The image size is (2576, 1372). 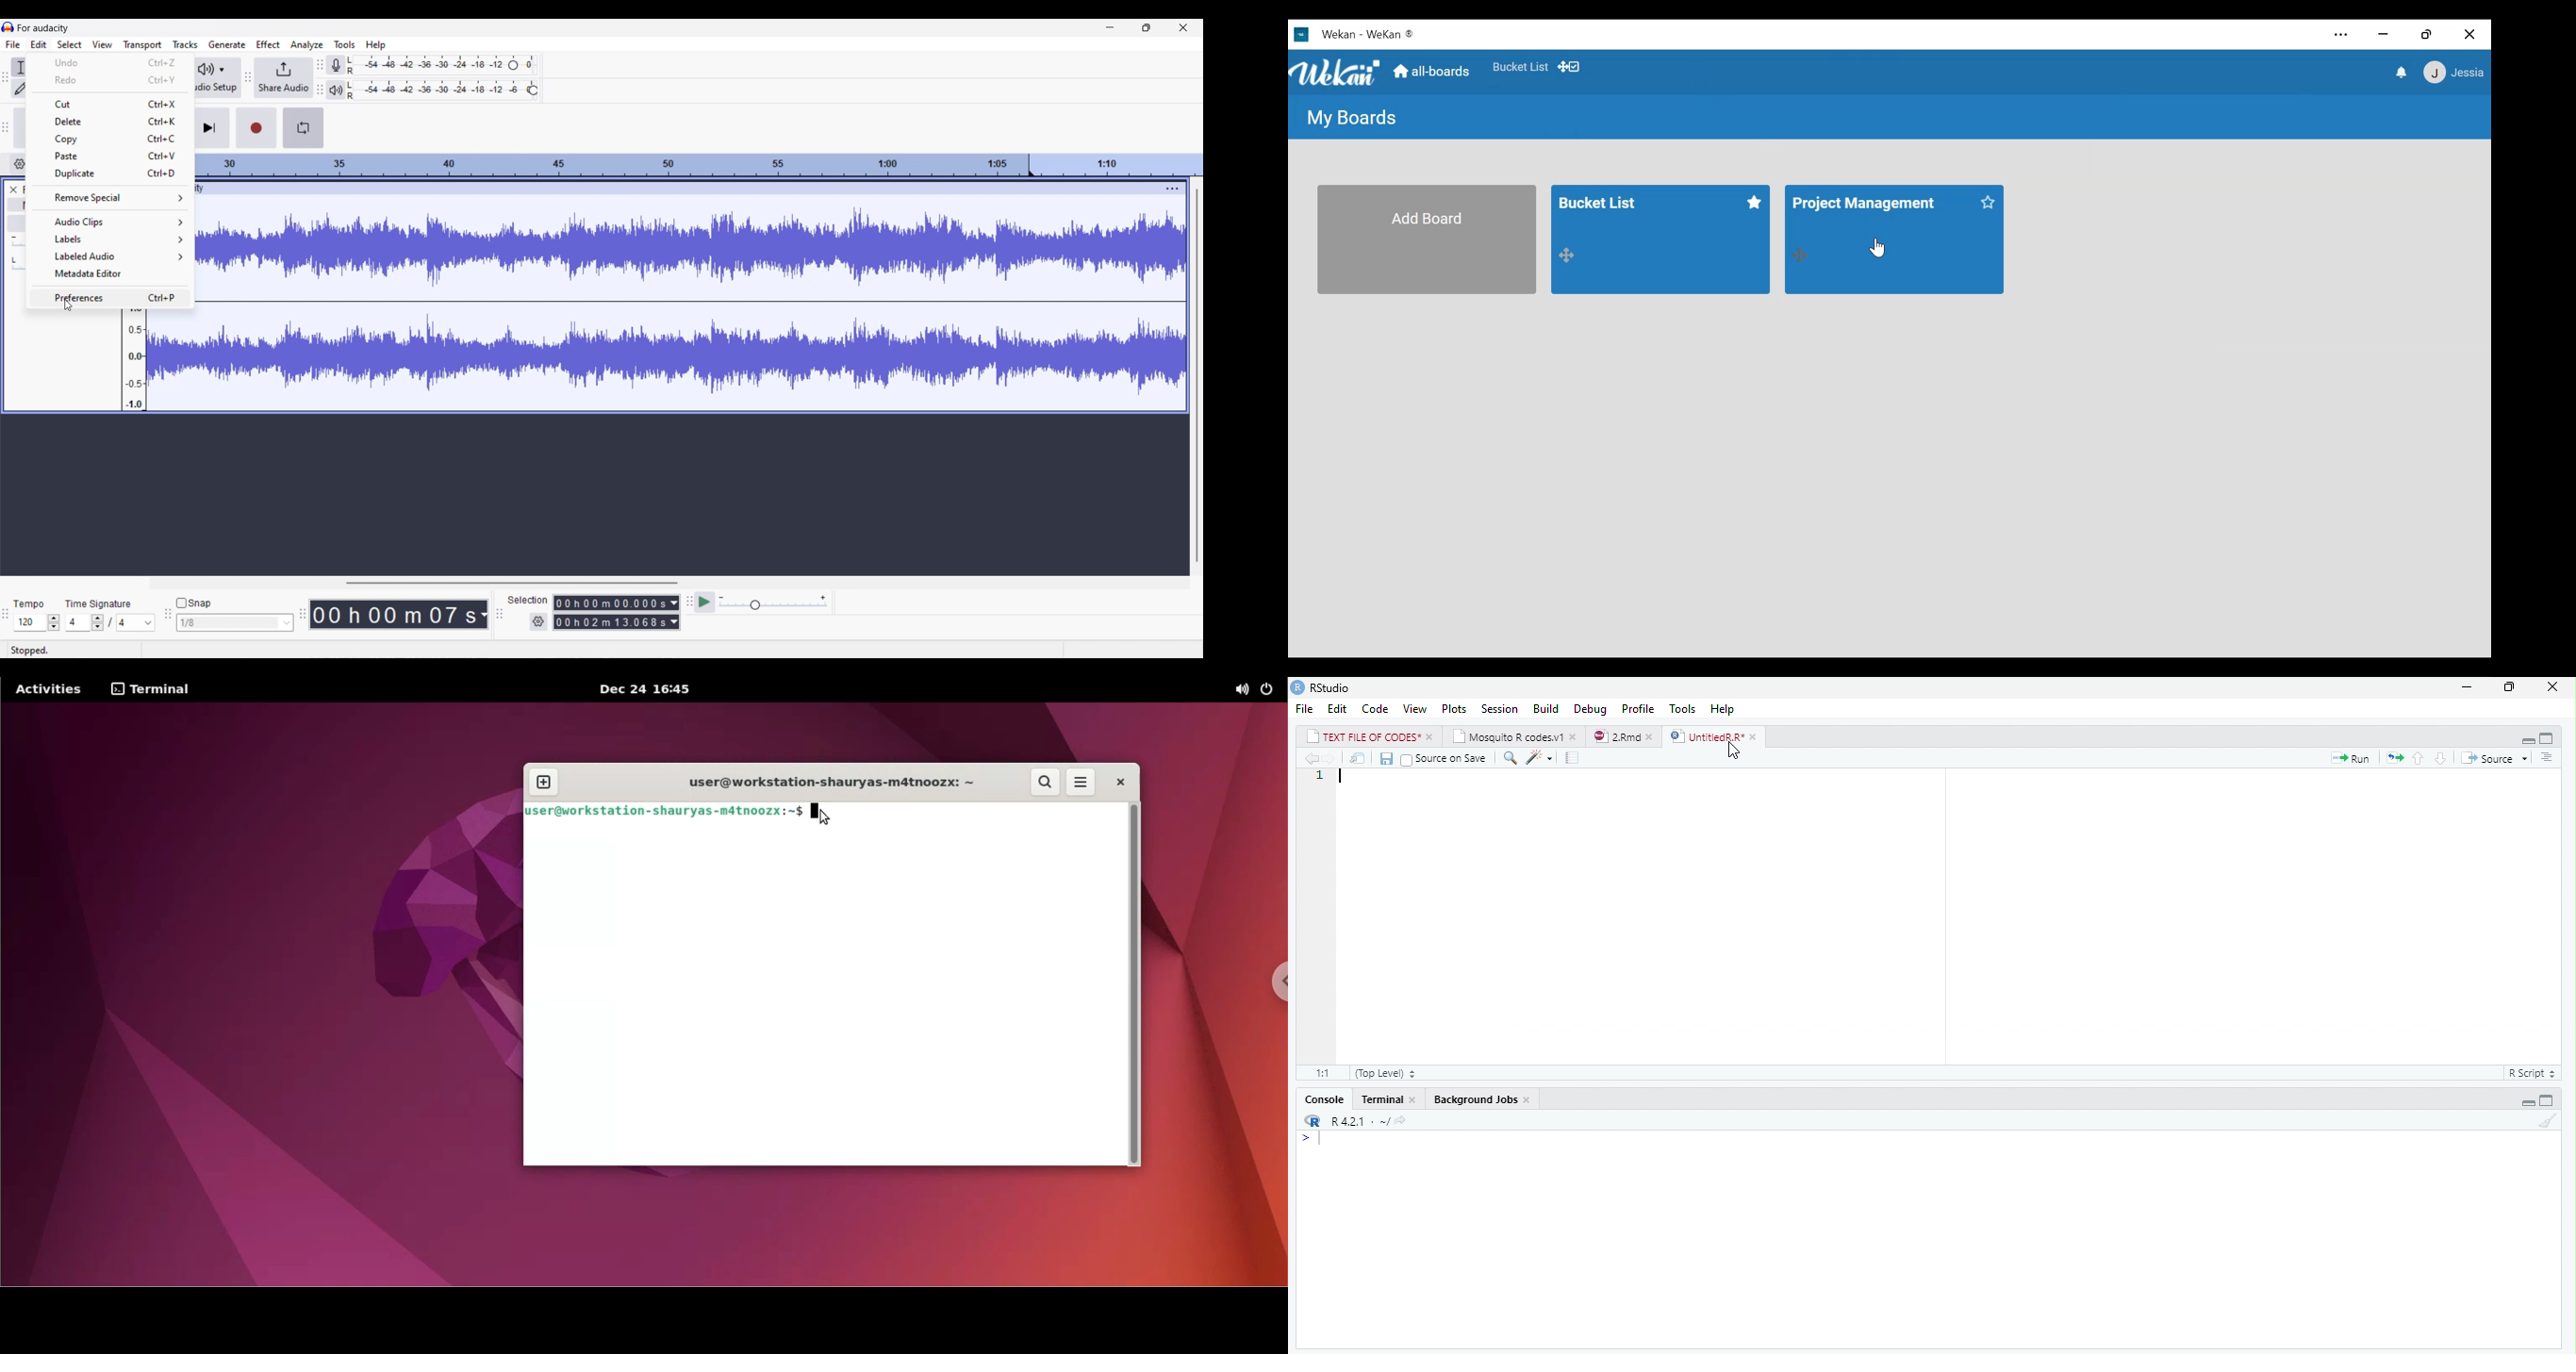 What do you see at coordinates (1433, 73) in the screenshot?
I see `Home (all-boards)` at bounding box center [1433, 73].